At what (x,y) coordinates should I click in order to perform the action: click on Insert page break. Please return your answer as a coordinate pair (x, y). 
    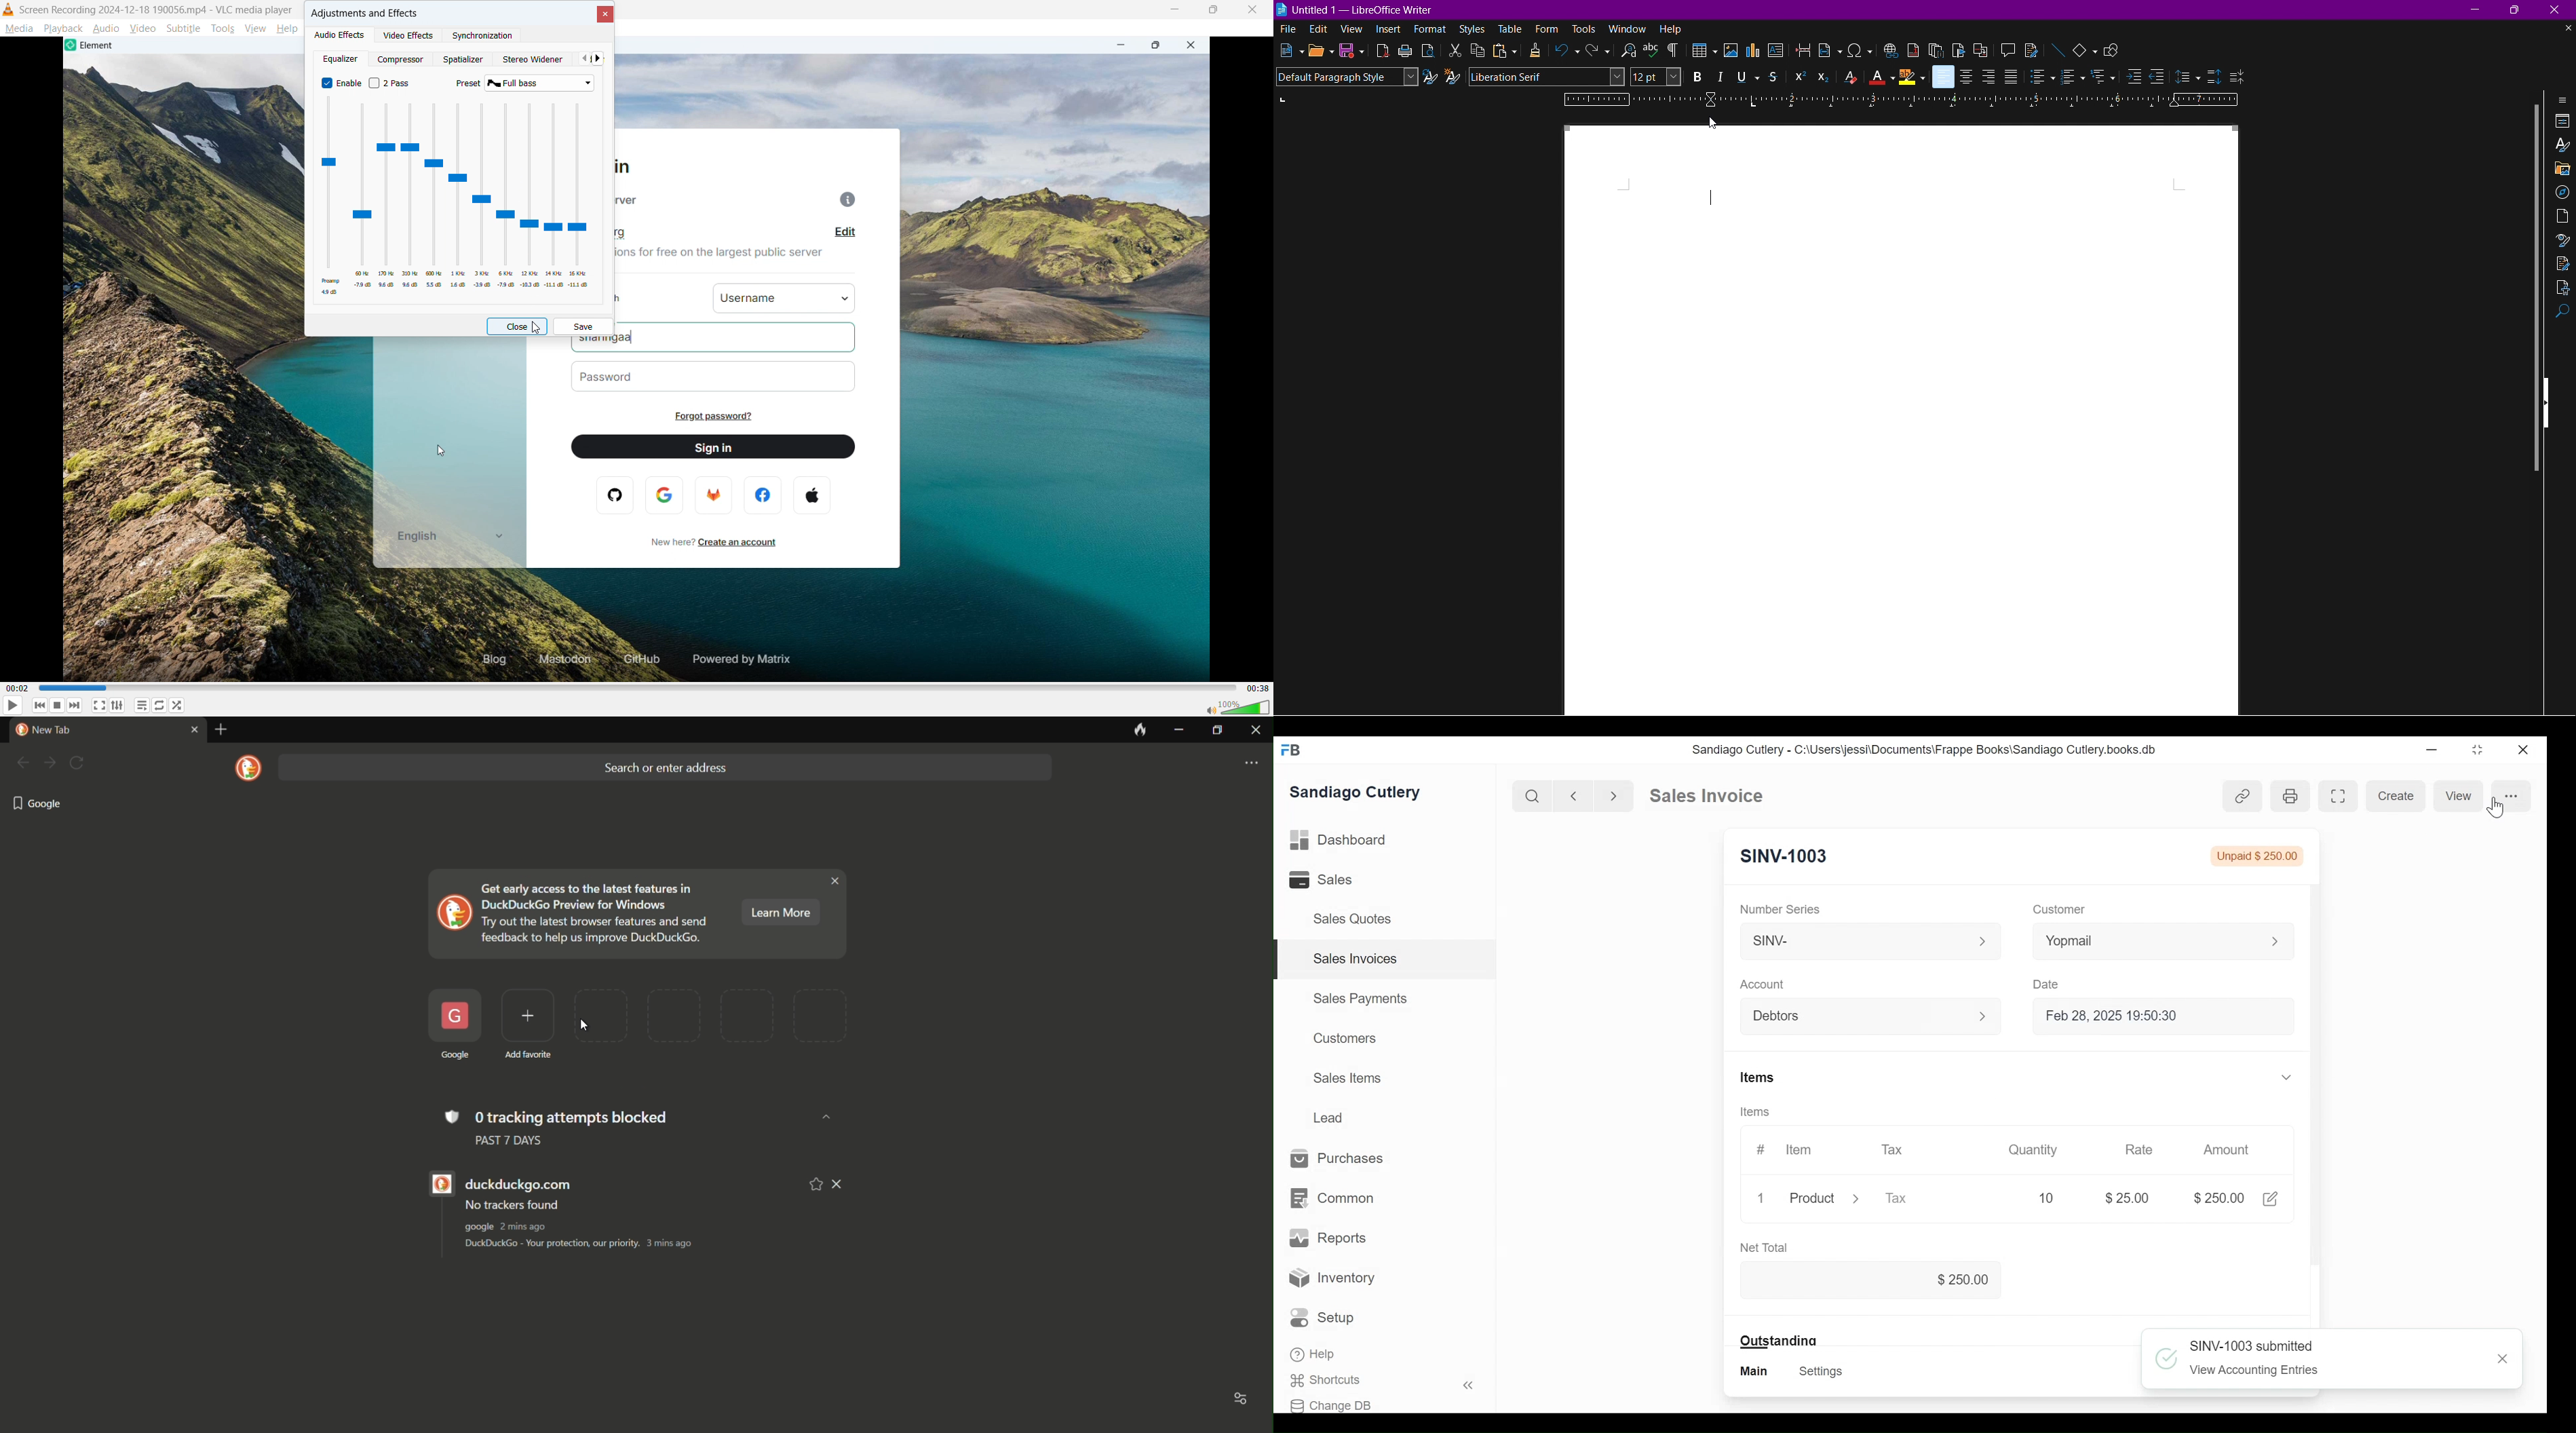
    Looking at the image, I should click on (1804, 51).